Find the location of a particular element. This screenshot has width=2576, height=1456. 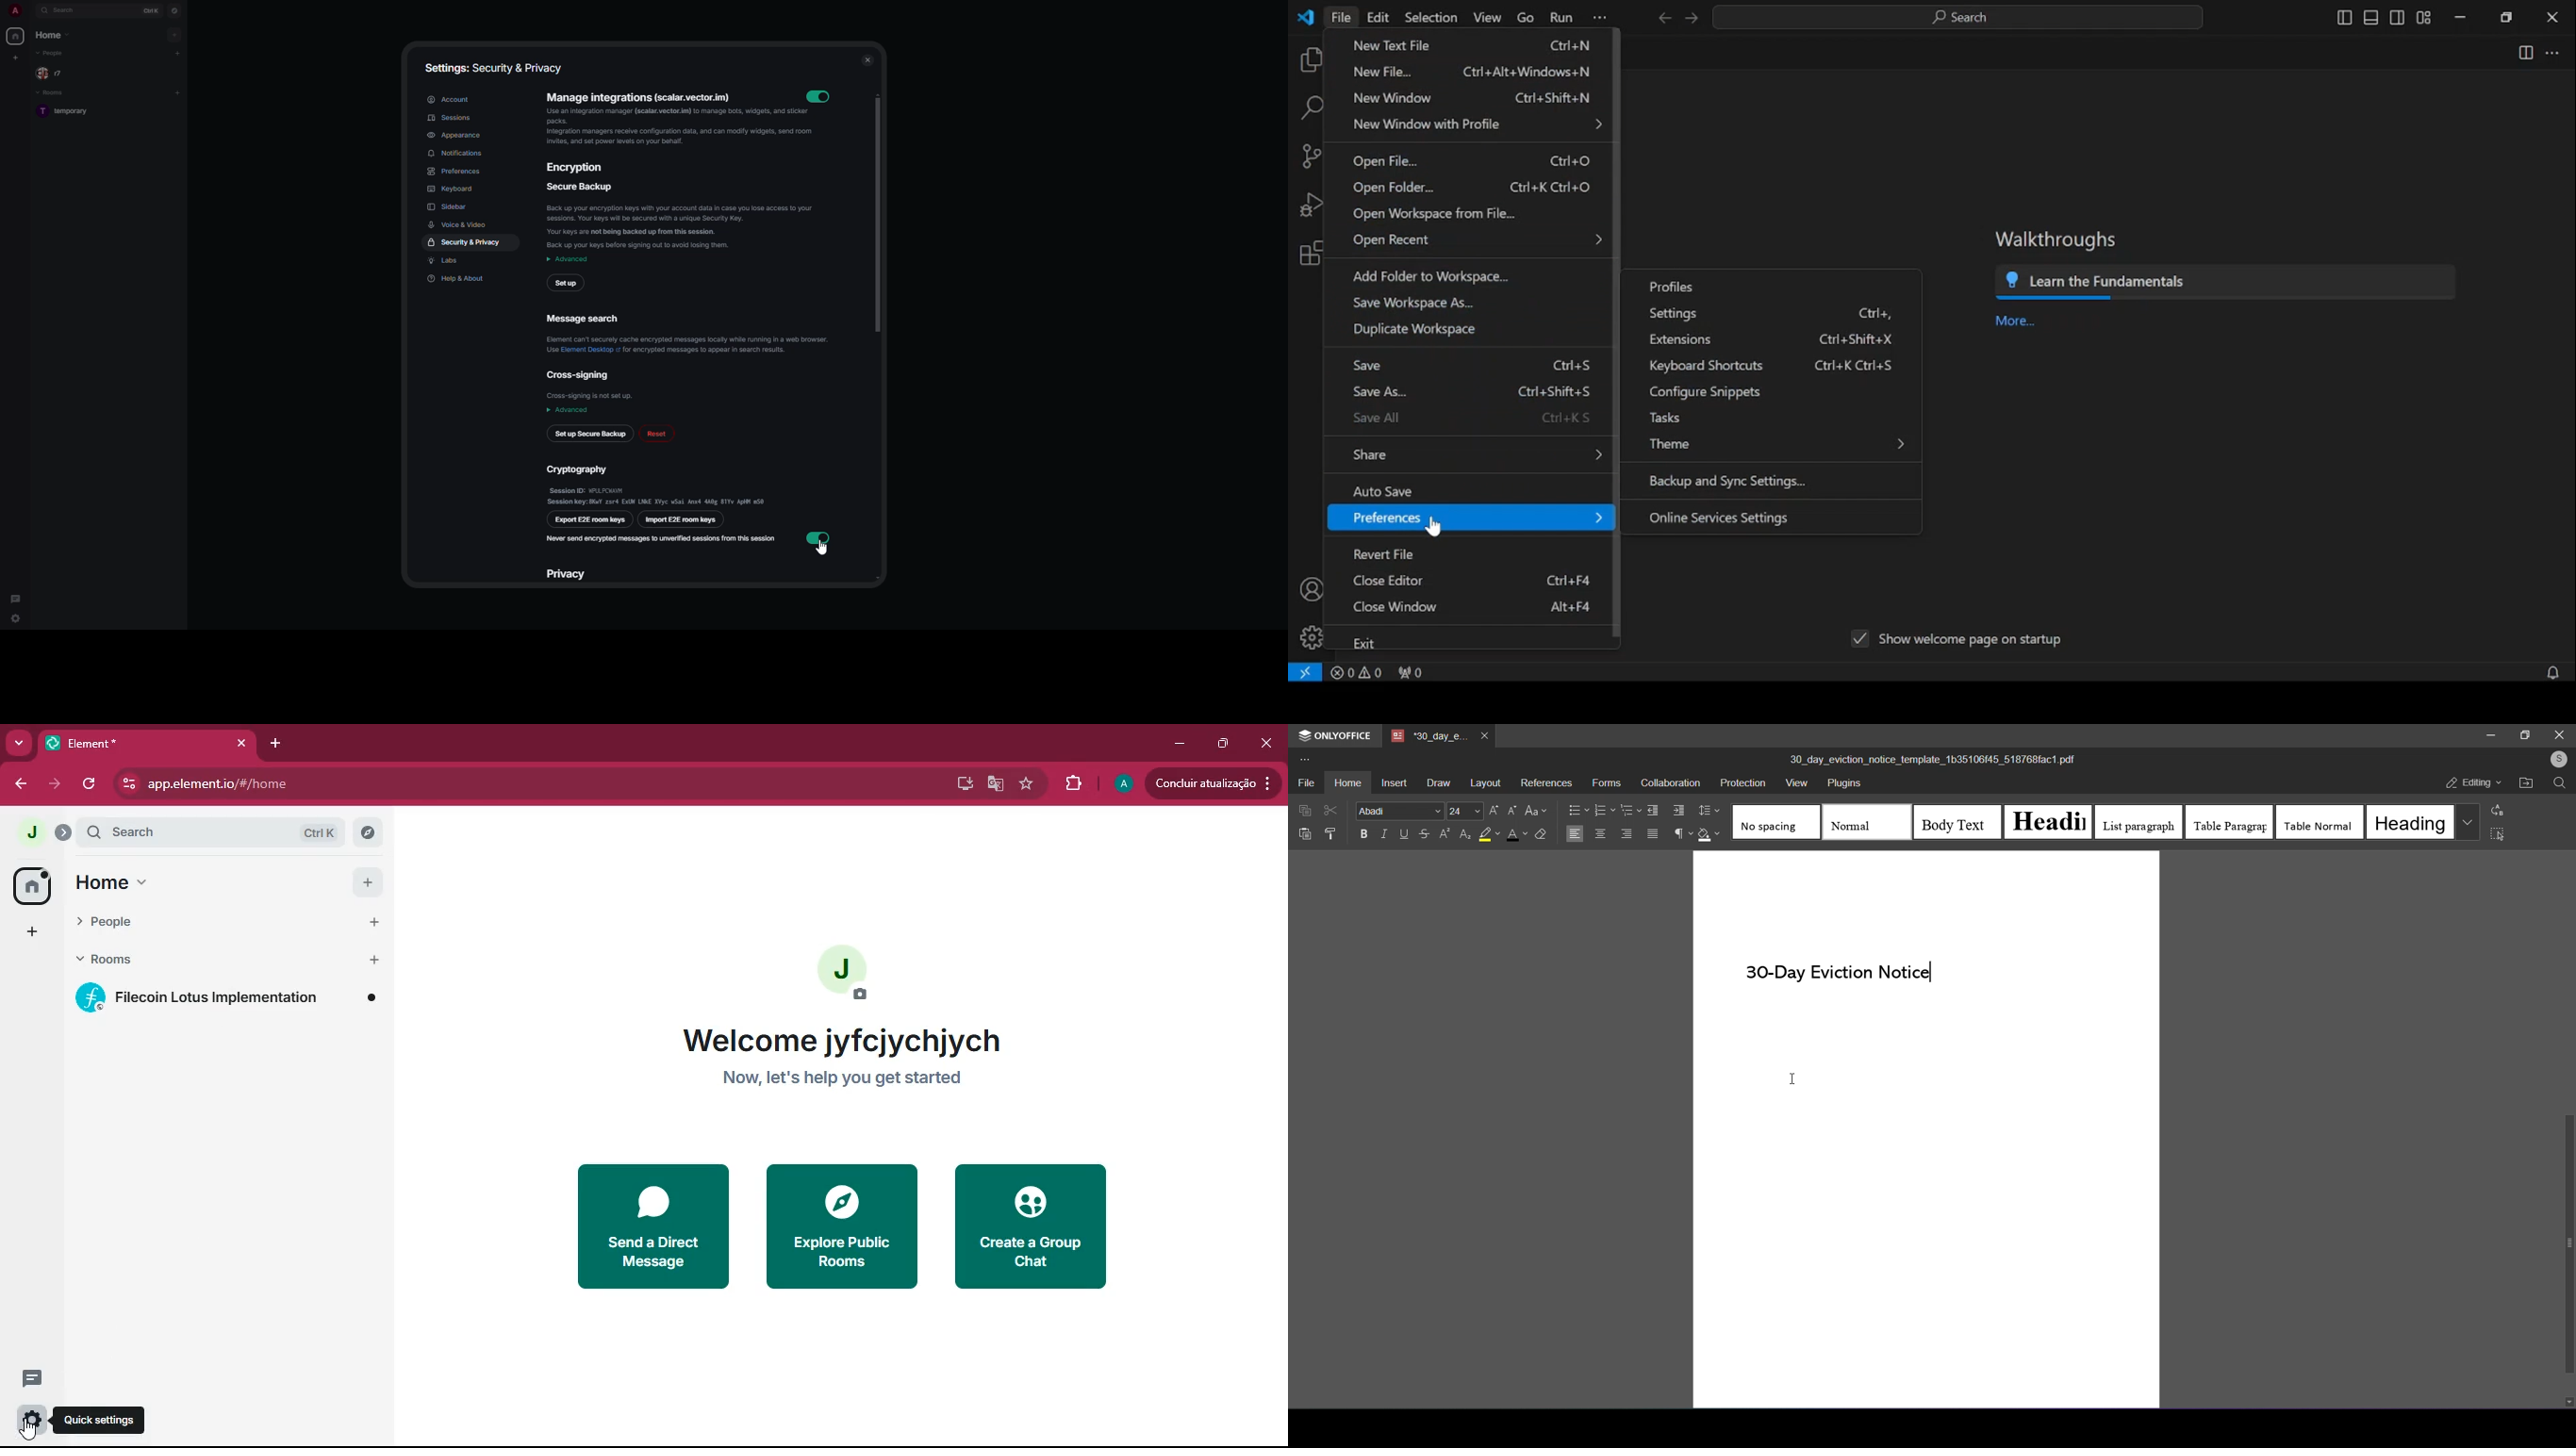

ctrl+shift+X is located at coordinates (1857, 339).